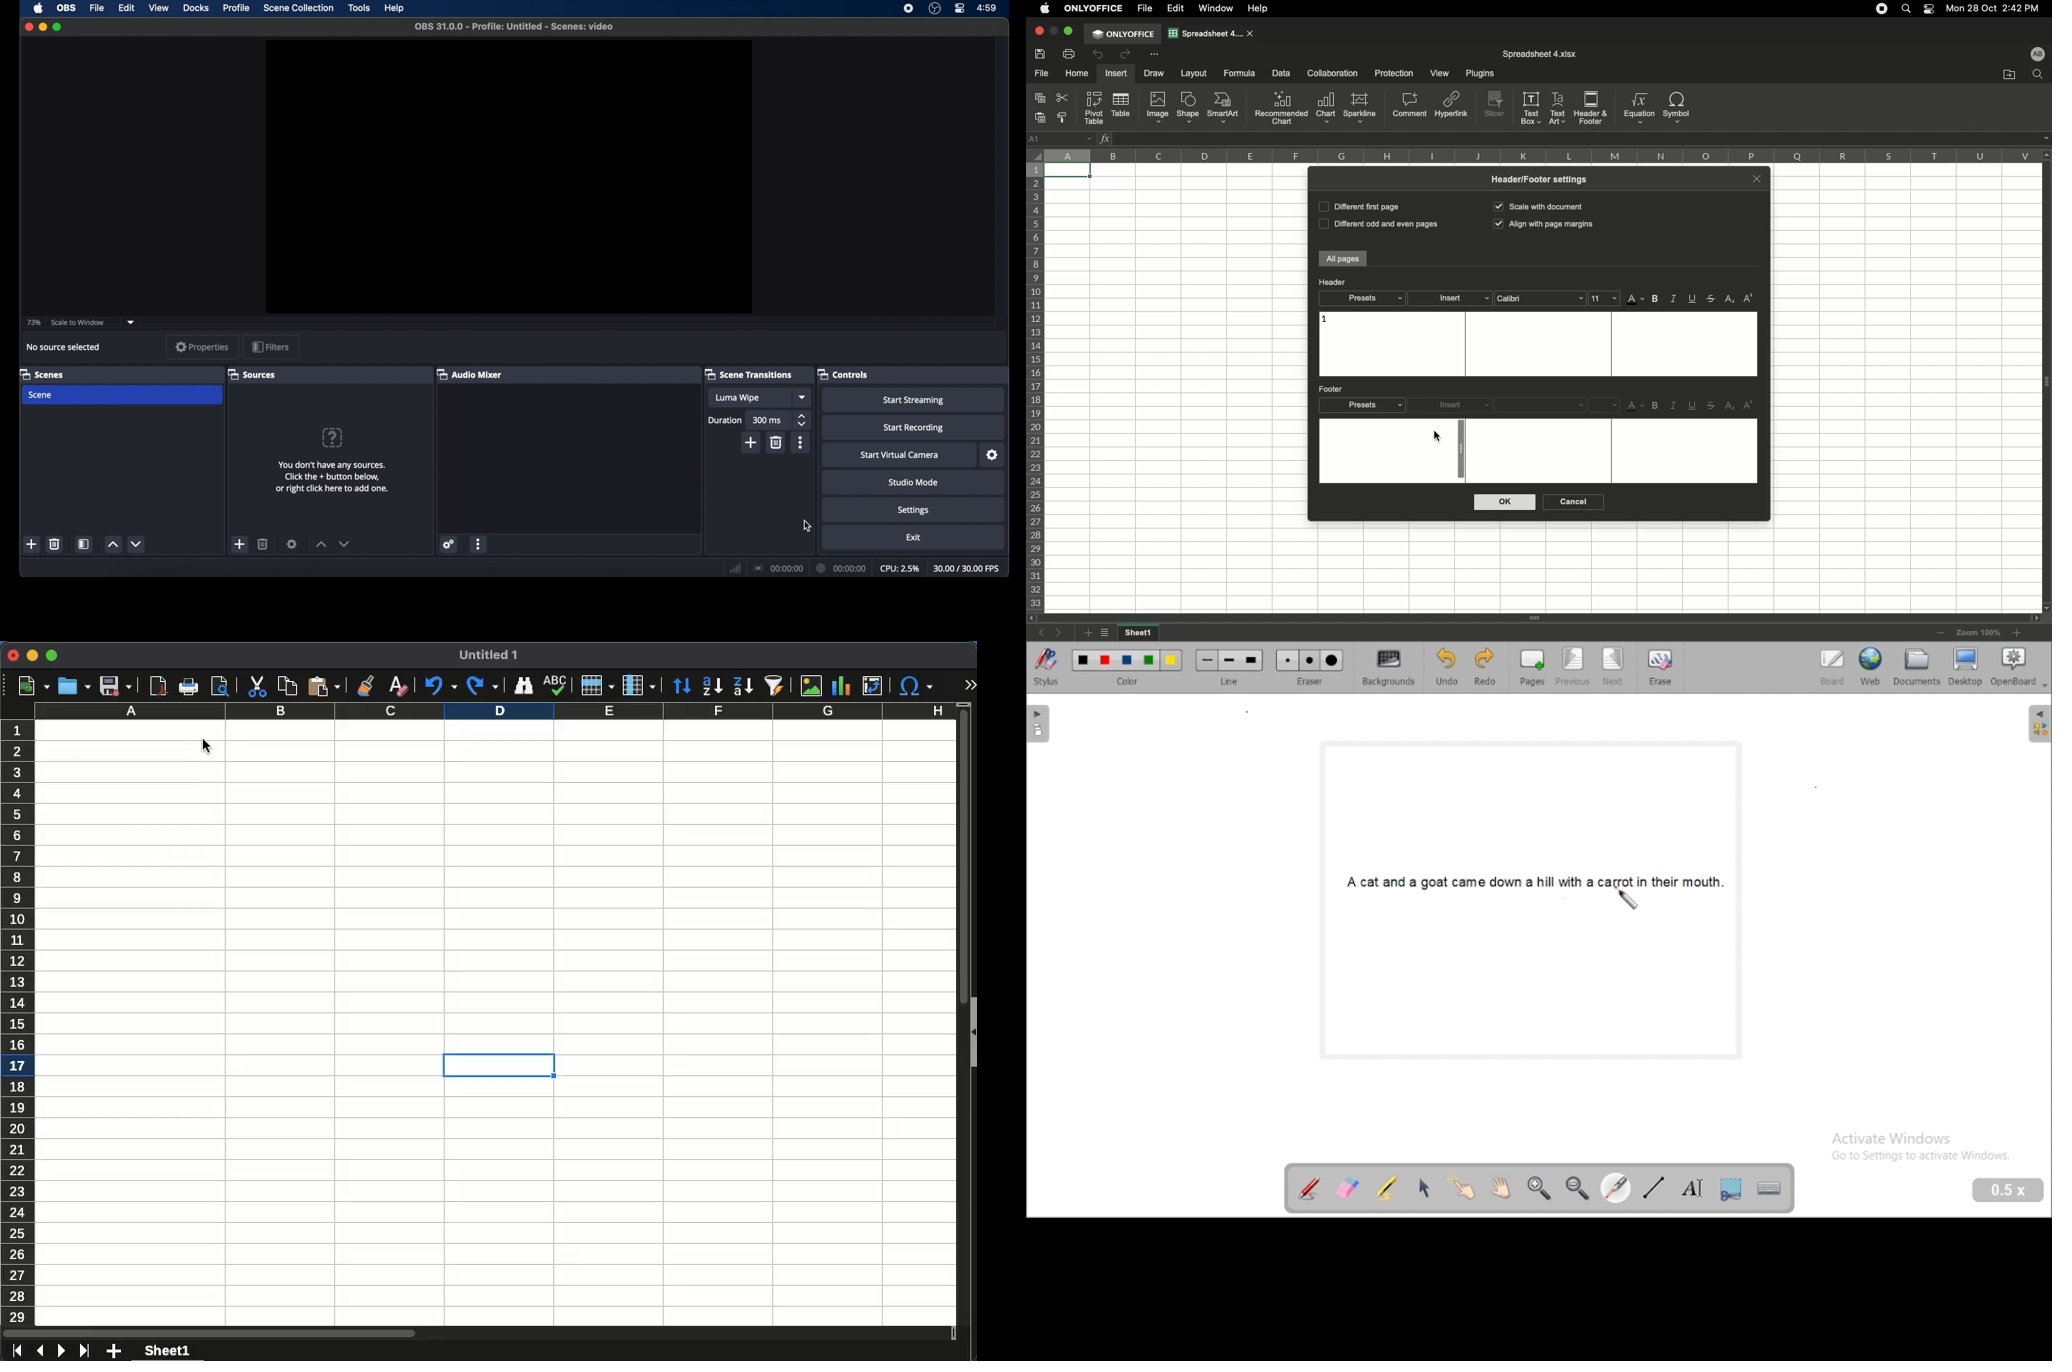 The image size is (2072, 1372). I want to click on Font style, so click(1542, 405).